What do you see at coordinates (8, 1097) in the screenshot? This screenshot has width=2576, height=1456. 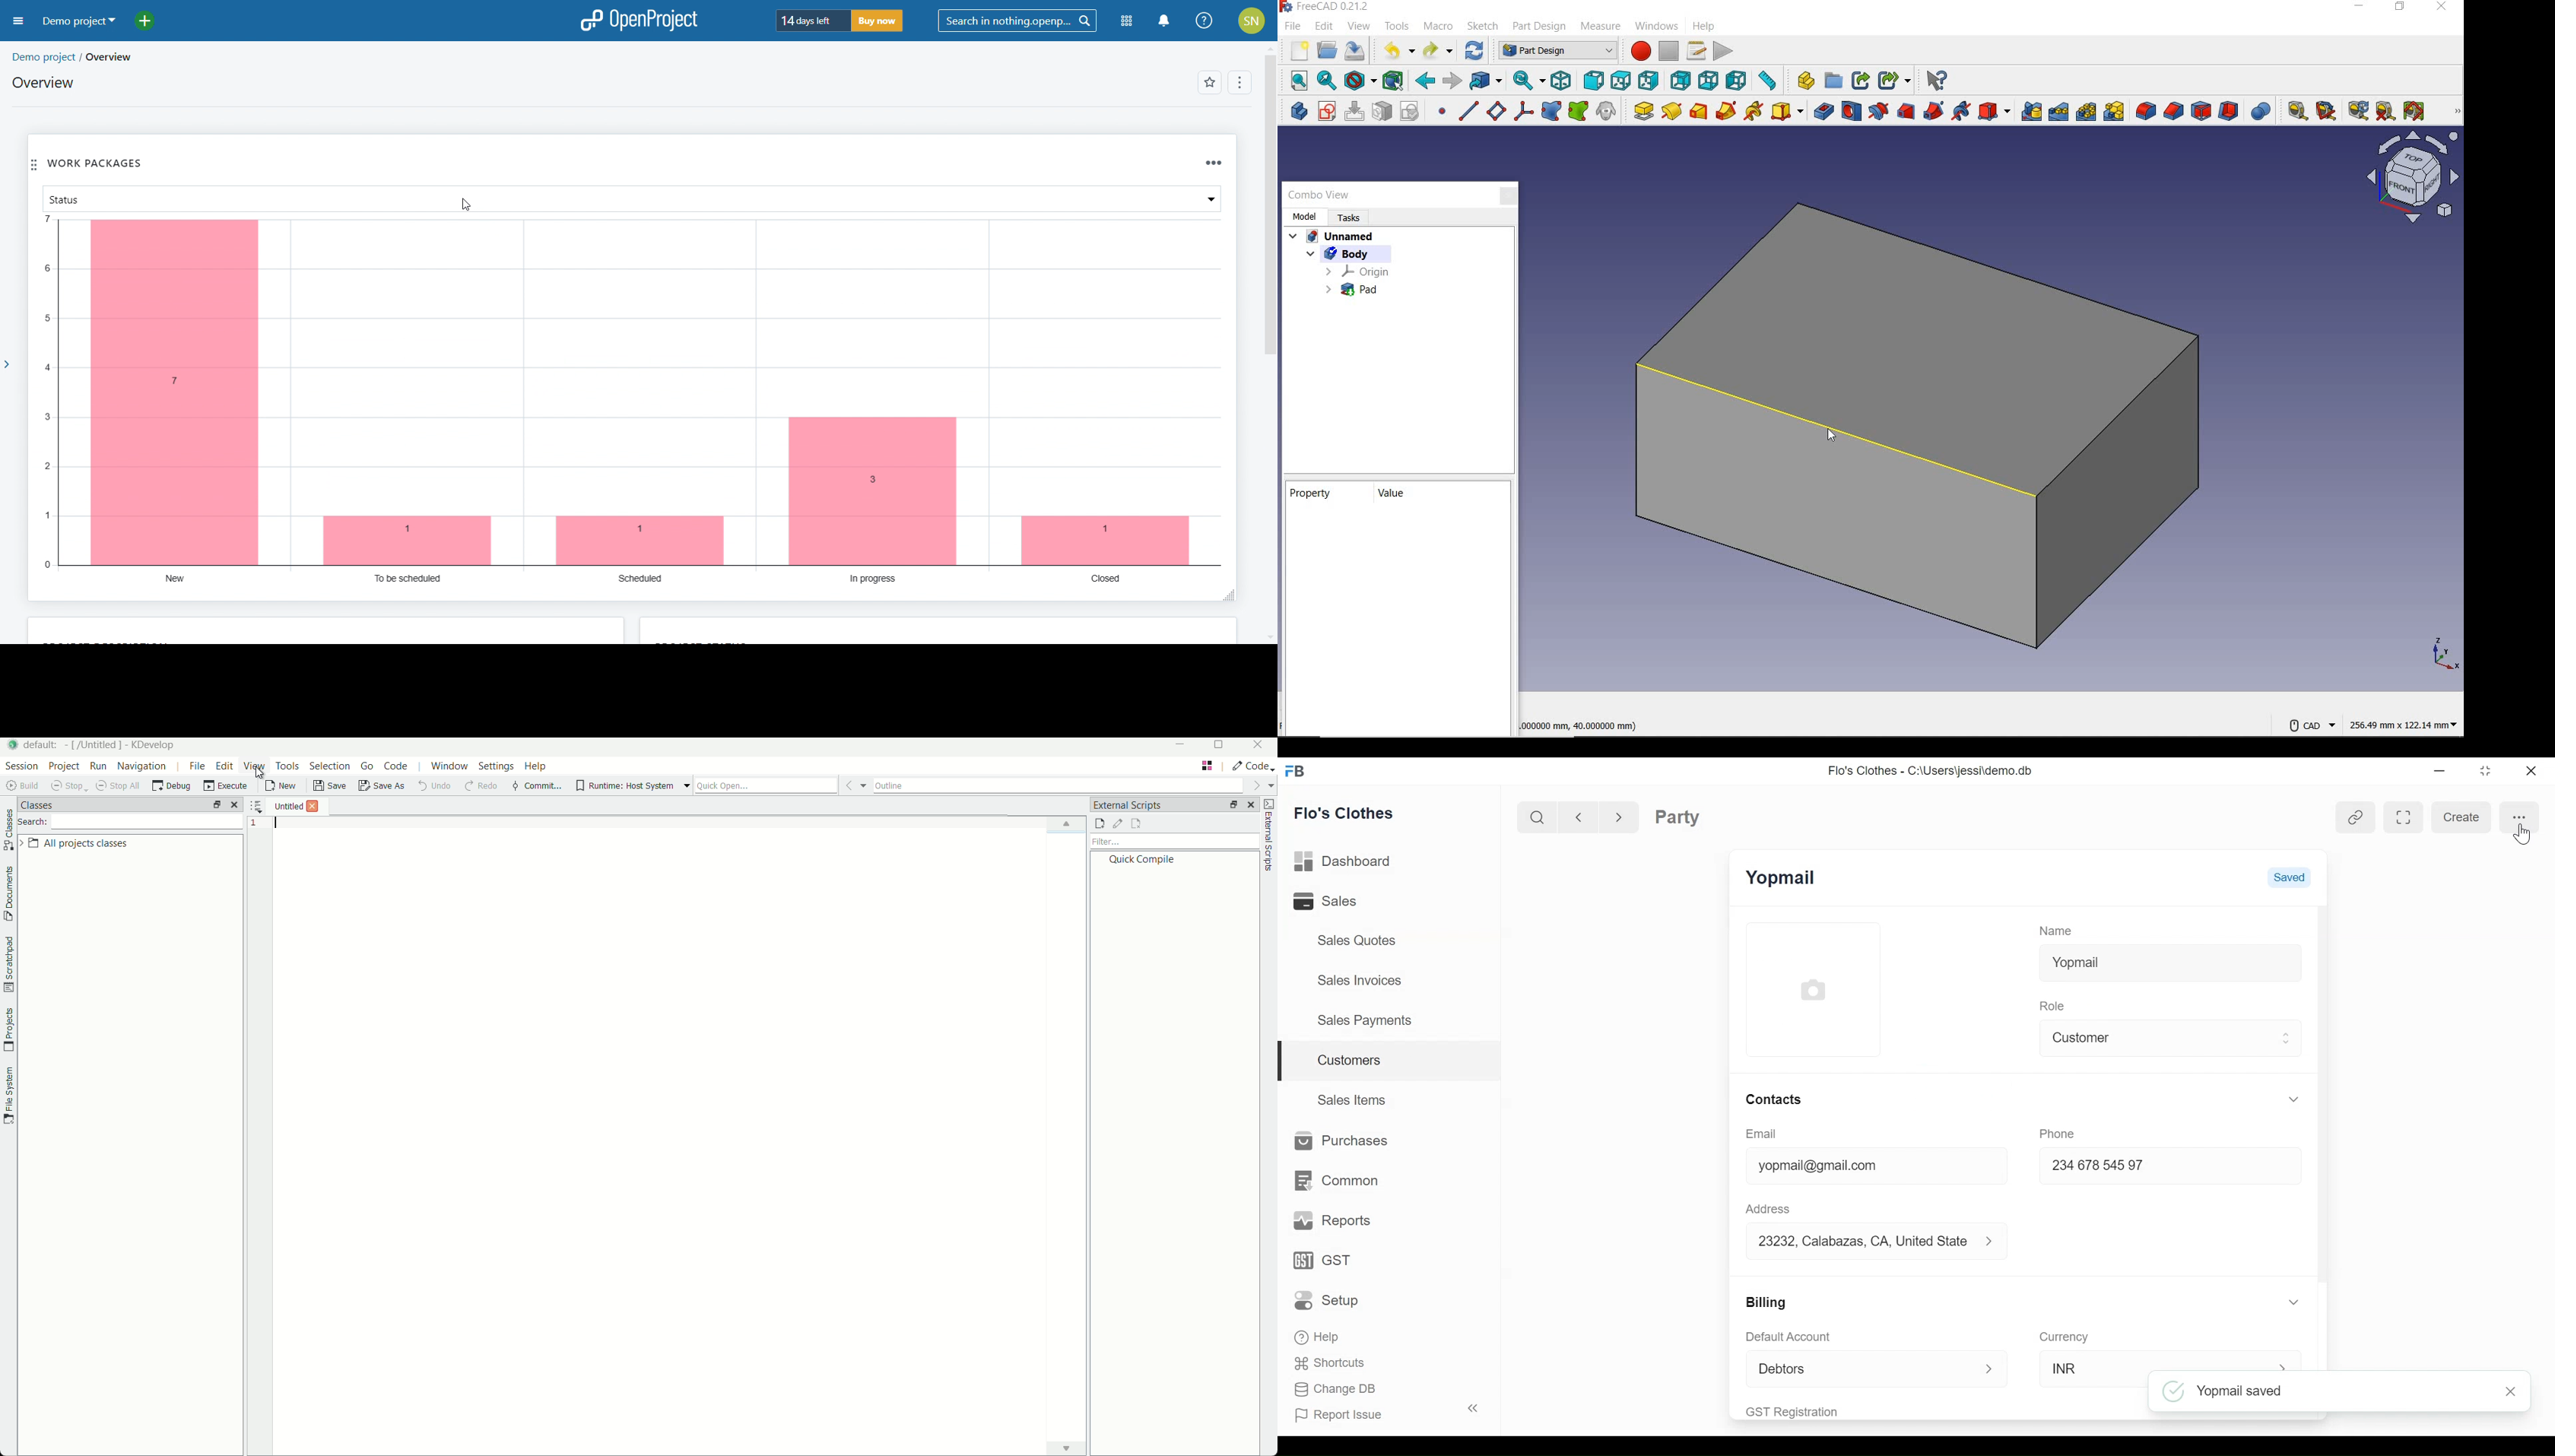 I see `file system` at bounding box center [8, 1097].